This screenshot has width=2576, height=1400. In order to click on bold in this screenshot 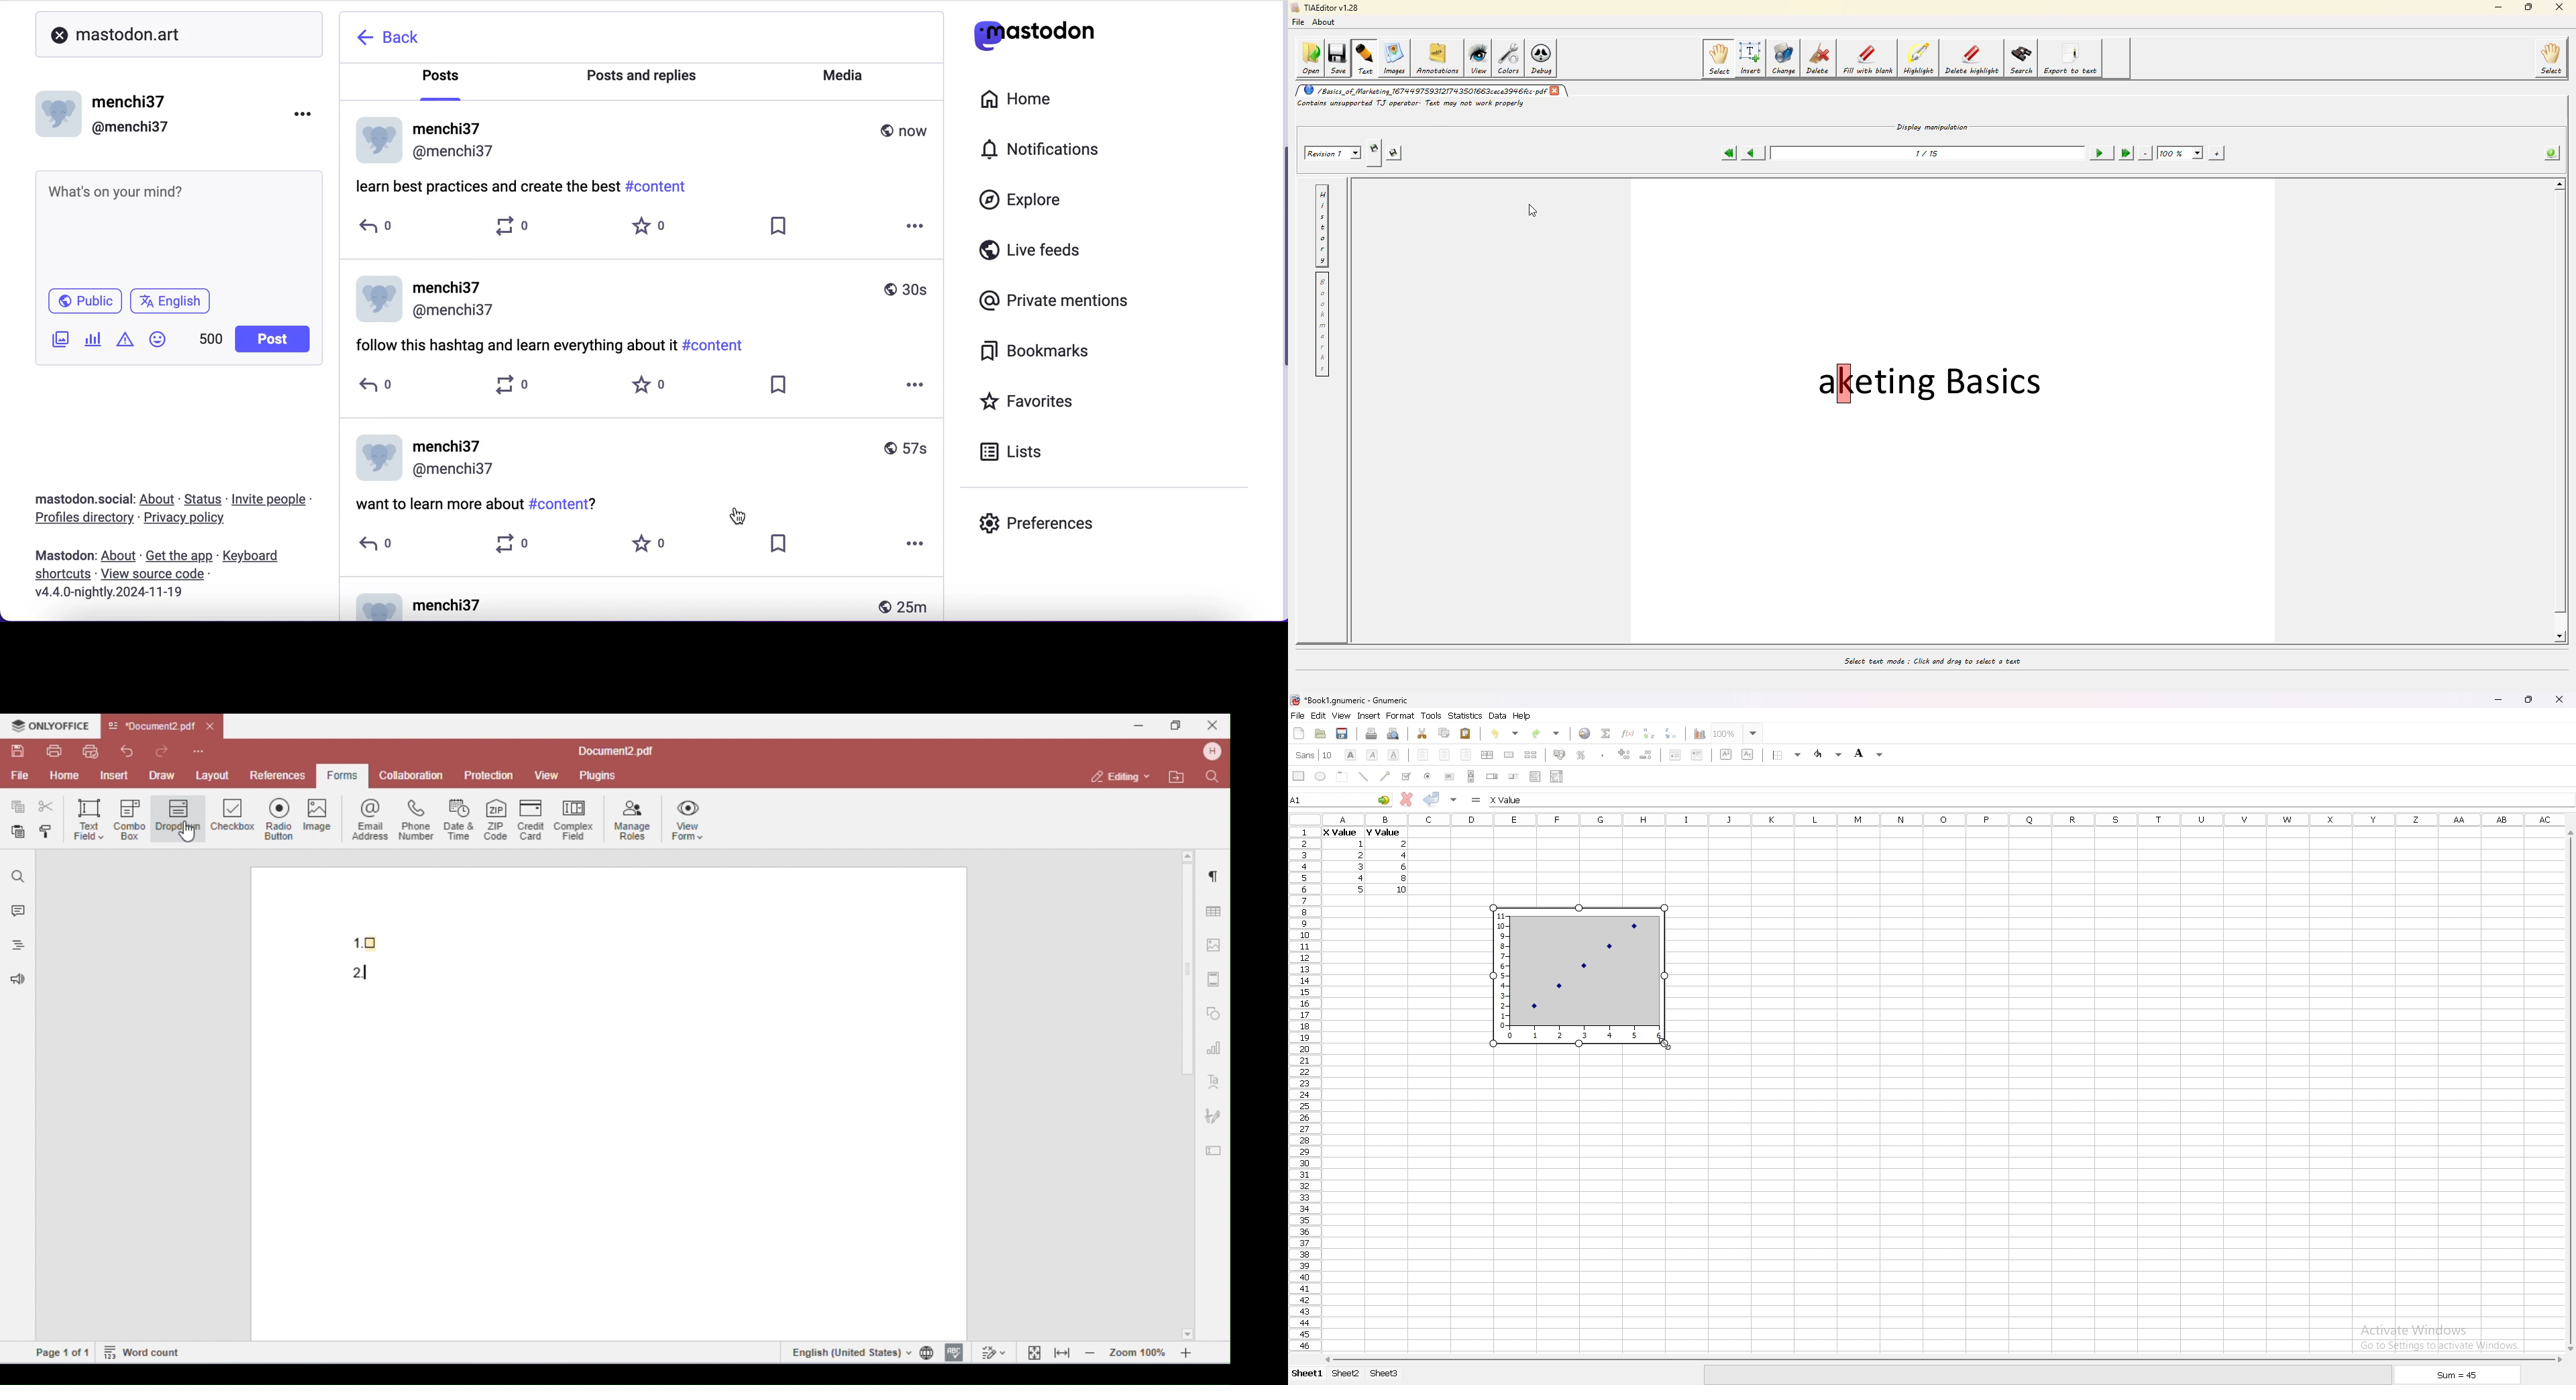, I will do `click(1350, 755)`.